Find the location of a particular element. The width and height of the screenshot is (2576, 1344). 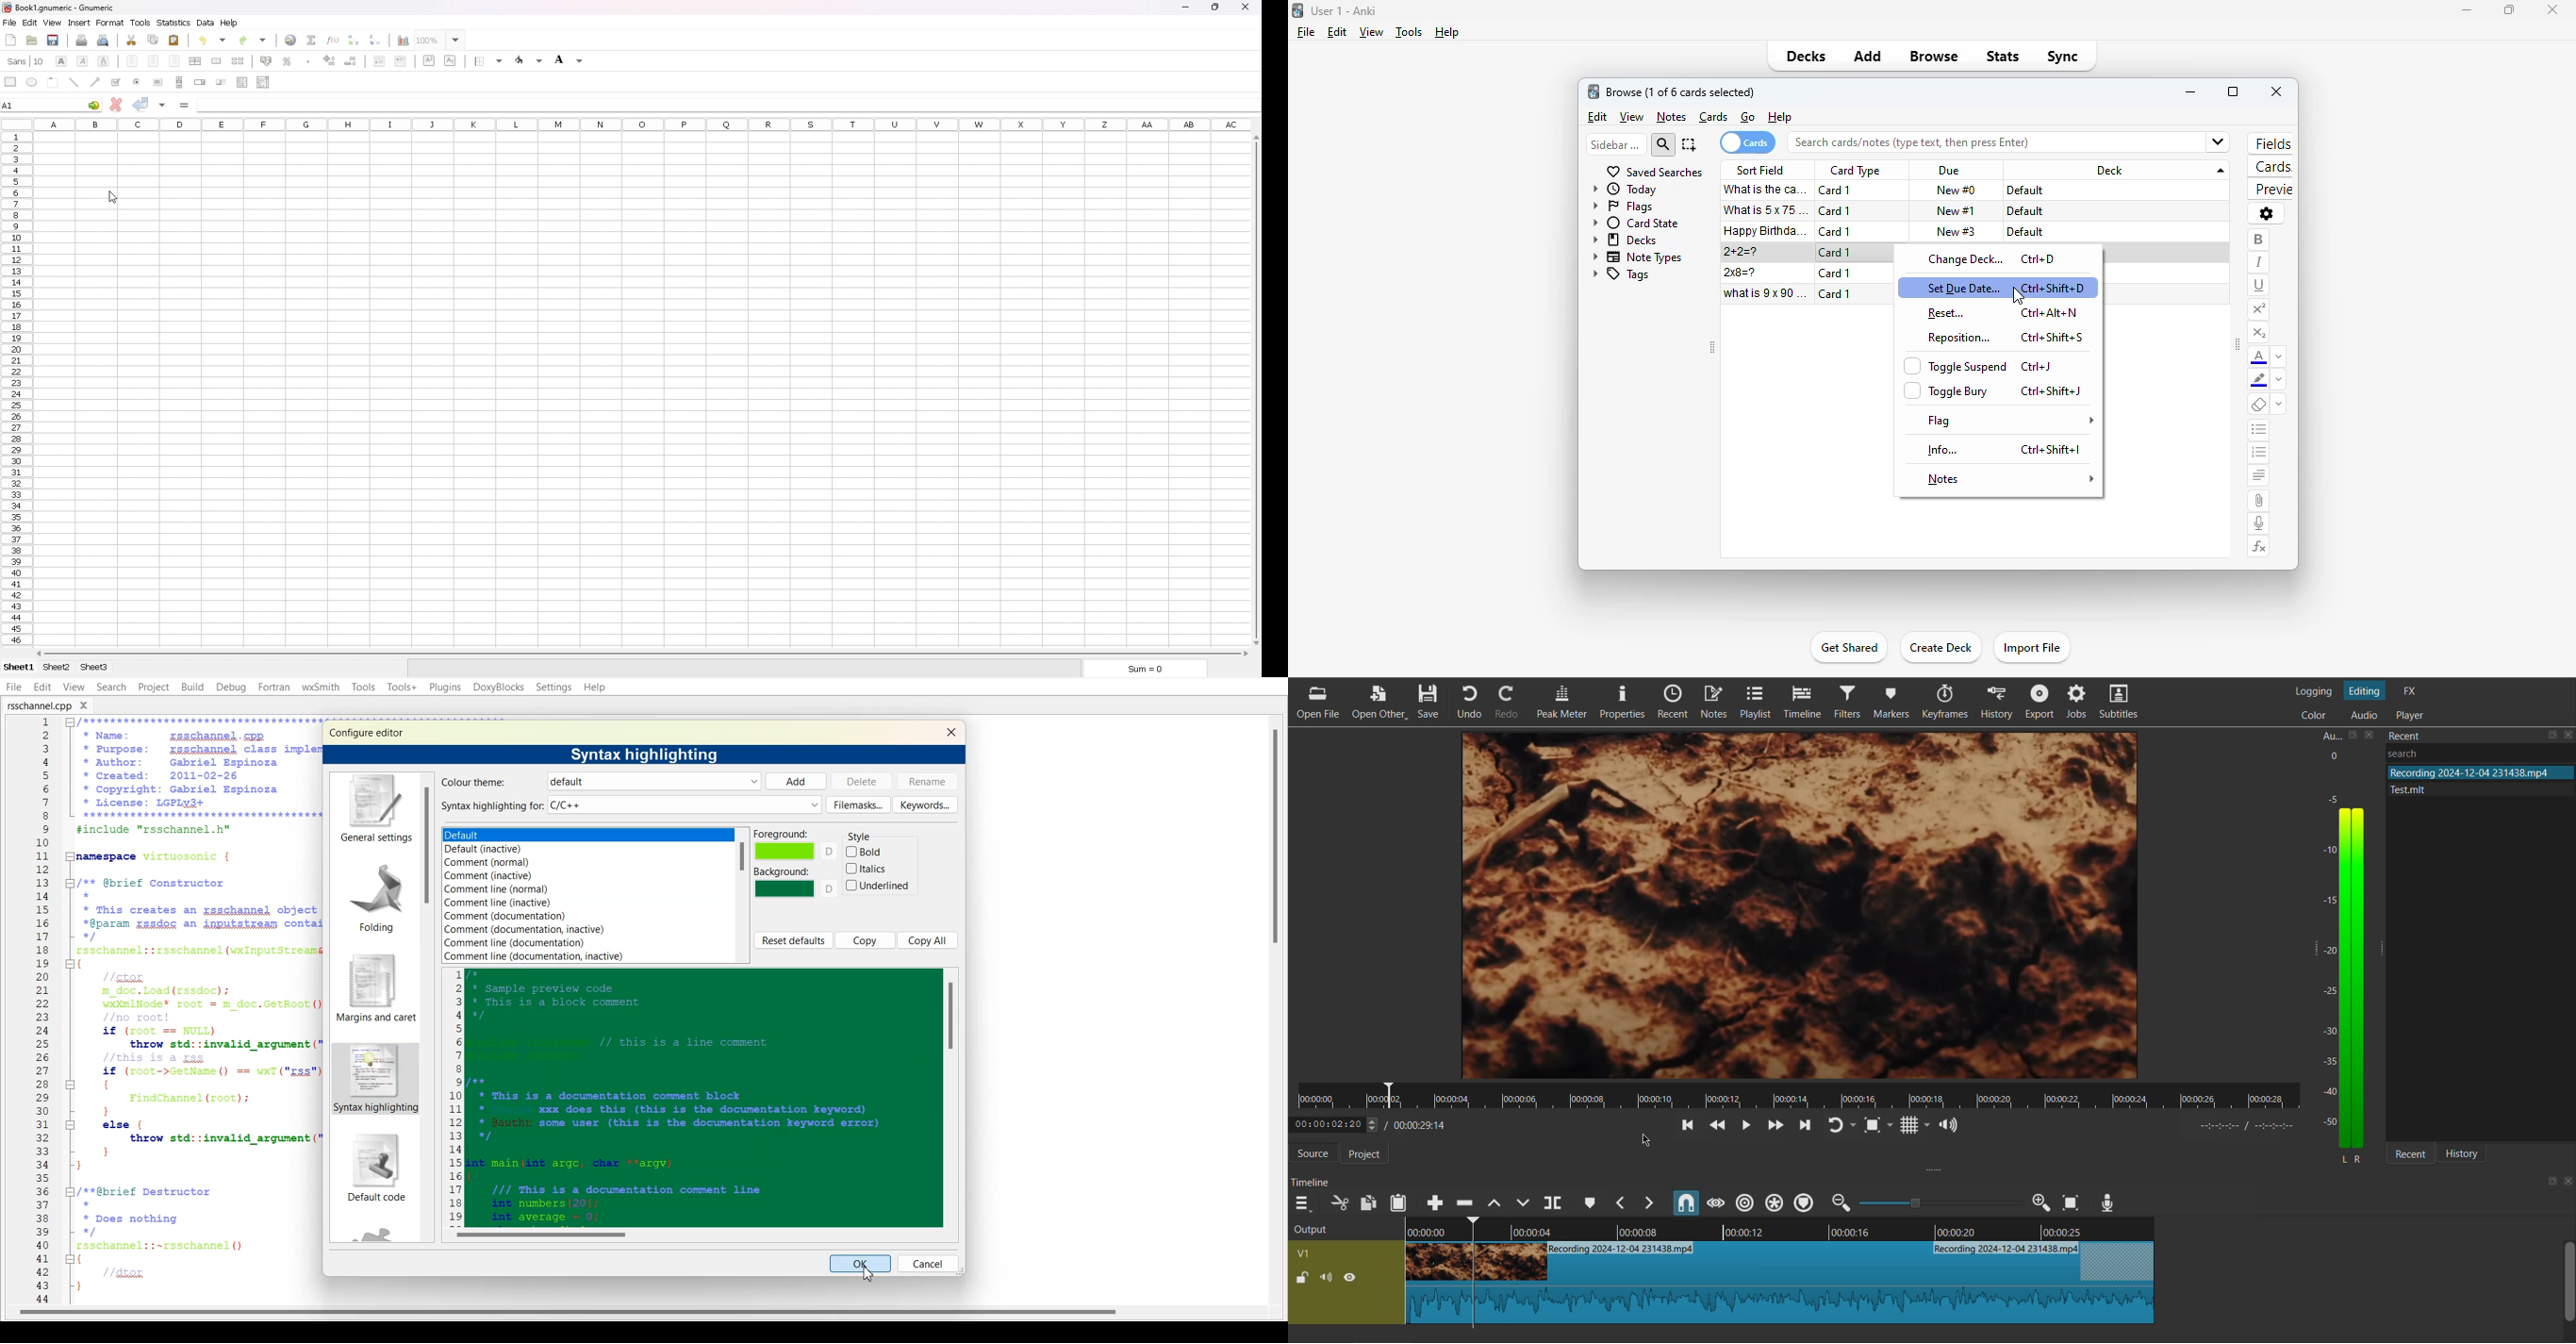

create deck is located at coordinates (1940, 648).